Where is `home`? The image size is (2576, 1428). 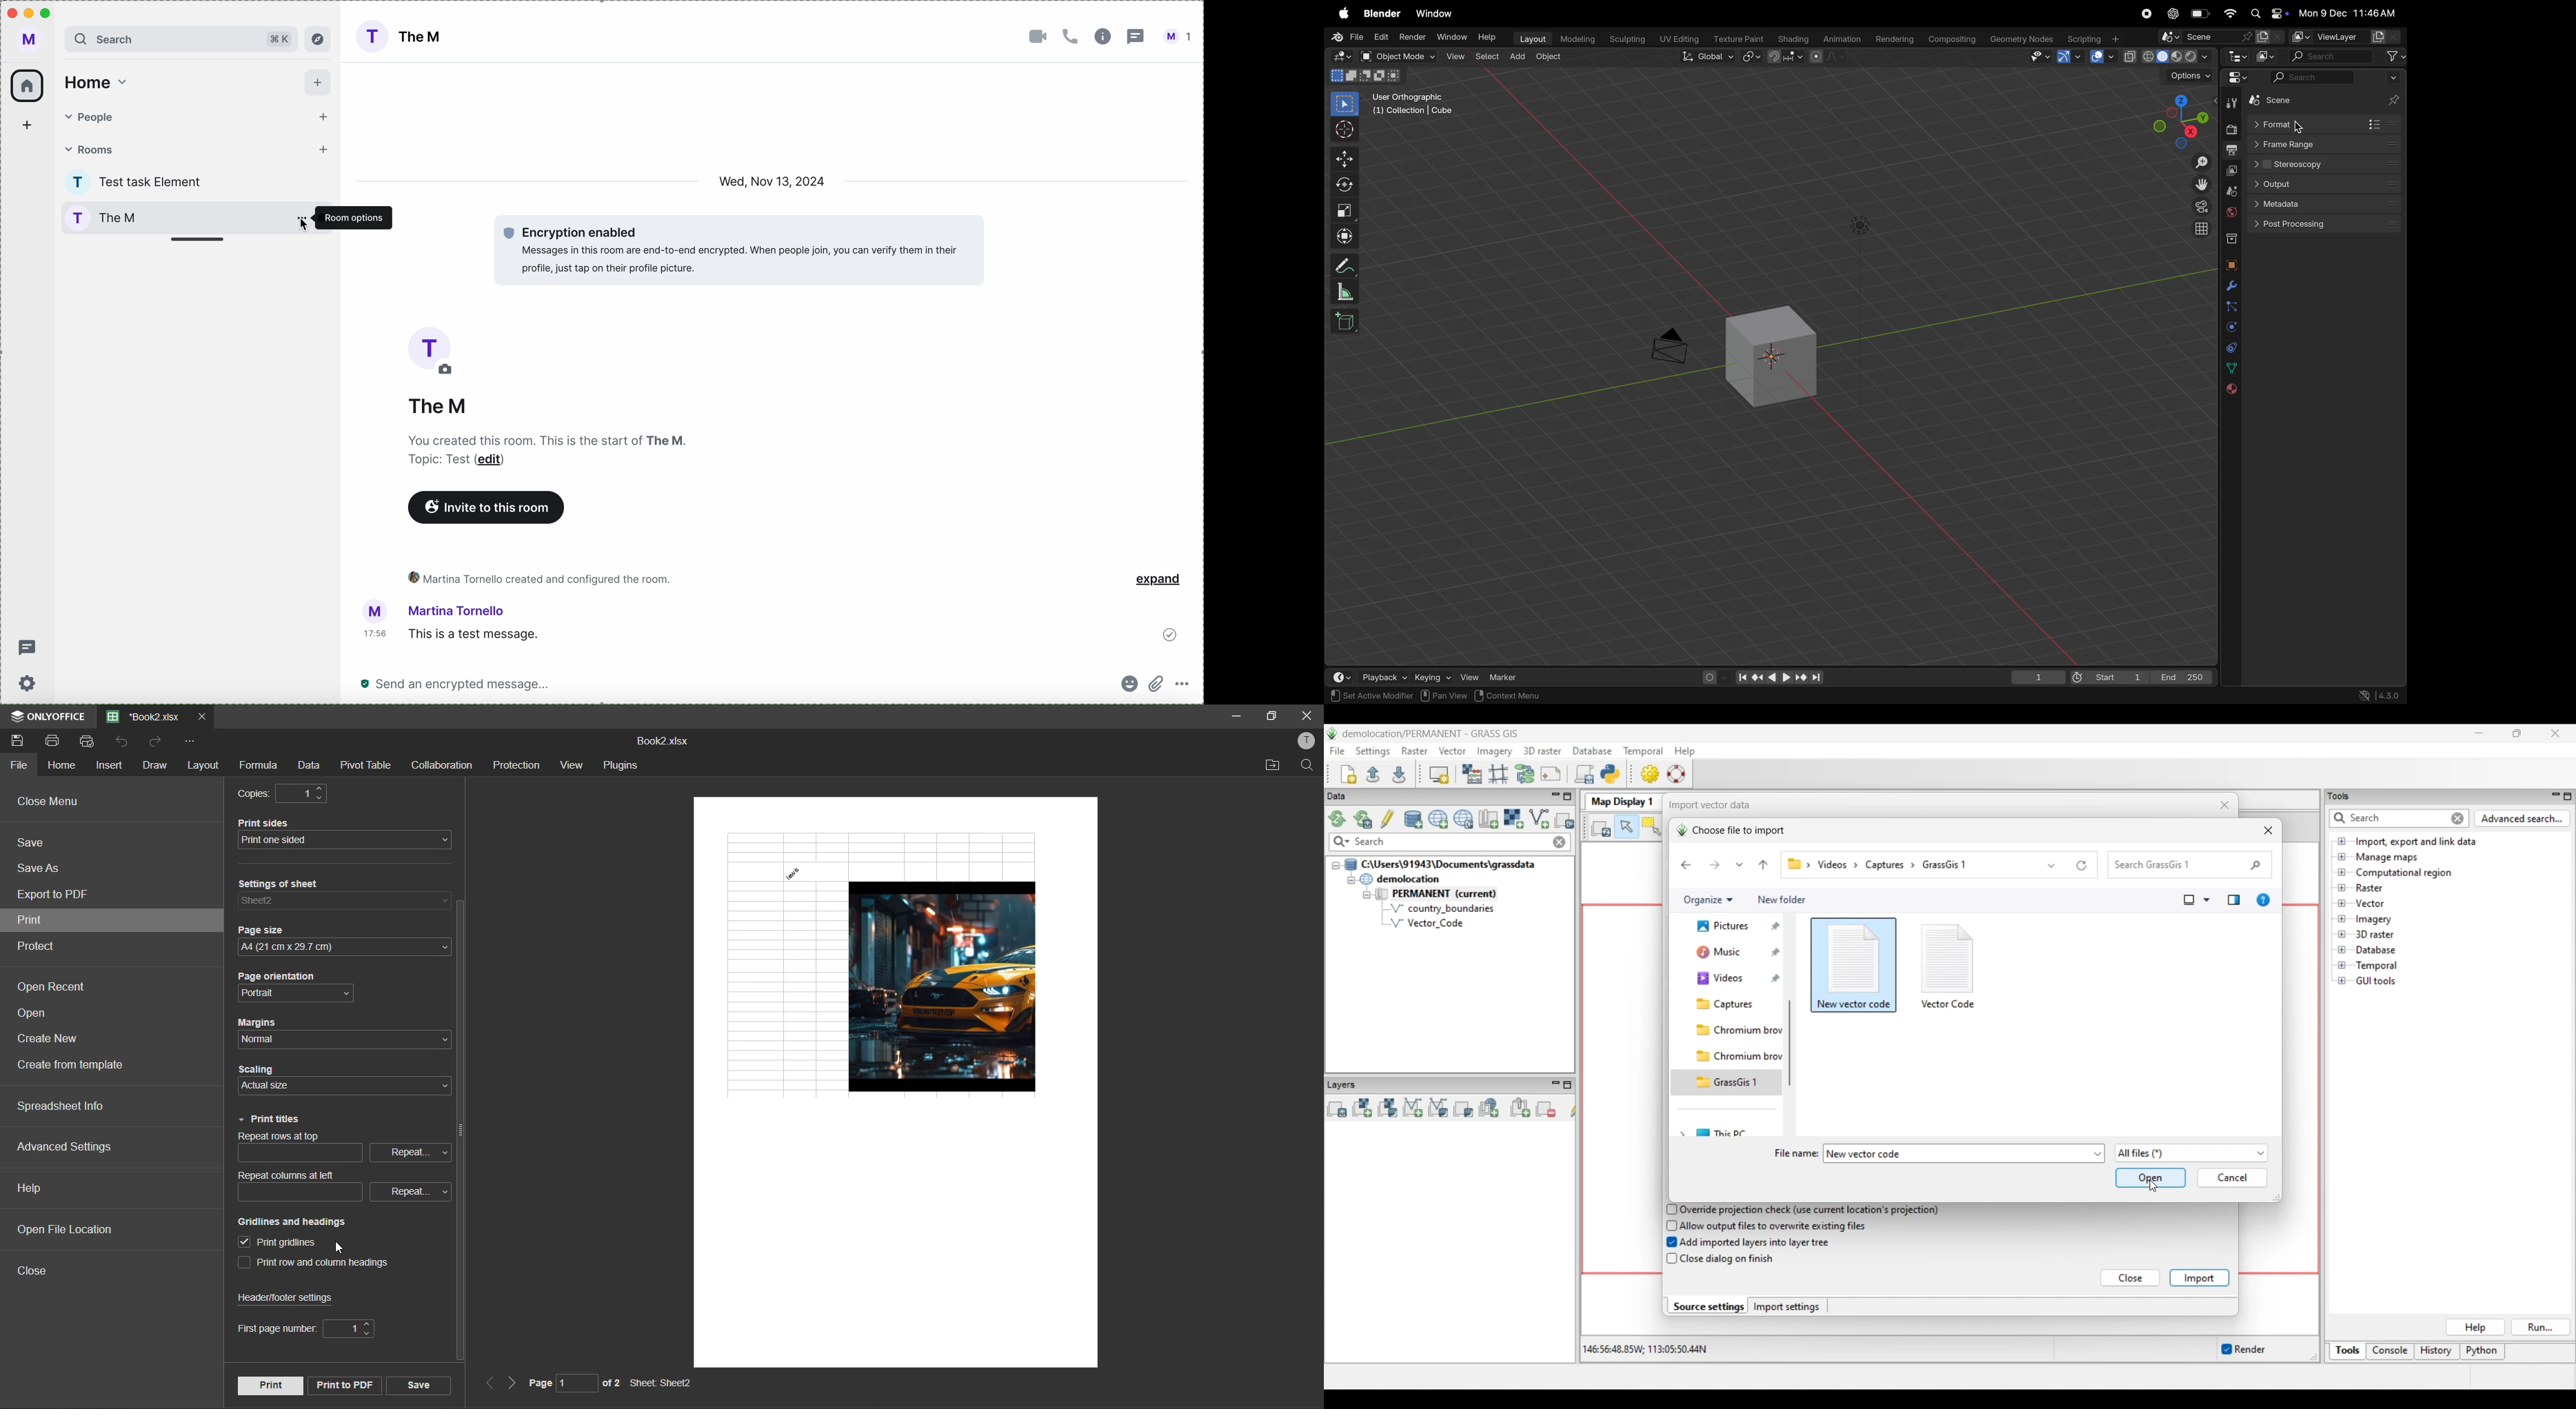
home is located at coordinates (60, 768).